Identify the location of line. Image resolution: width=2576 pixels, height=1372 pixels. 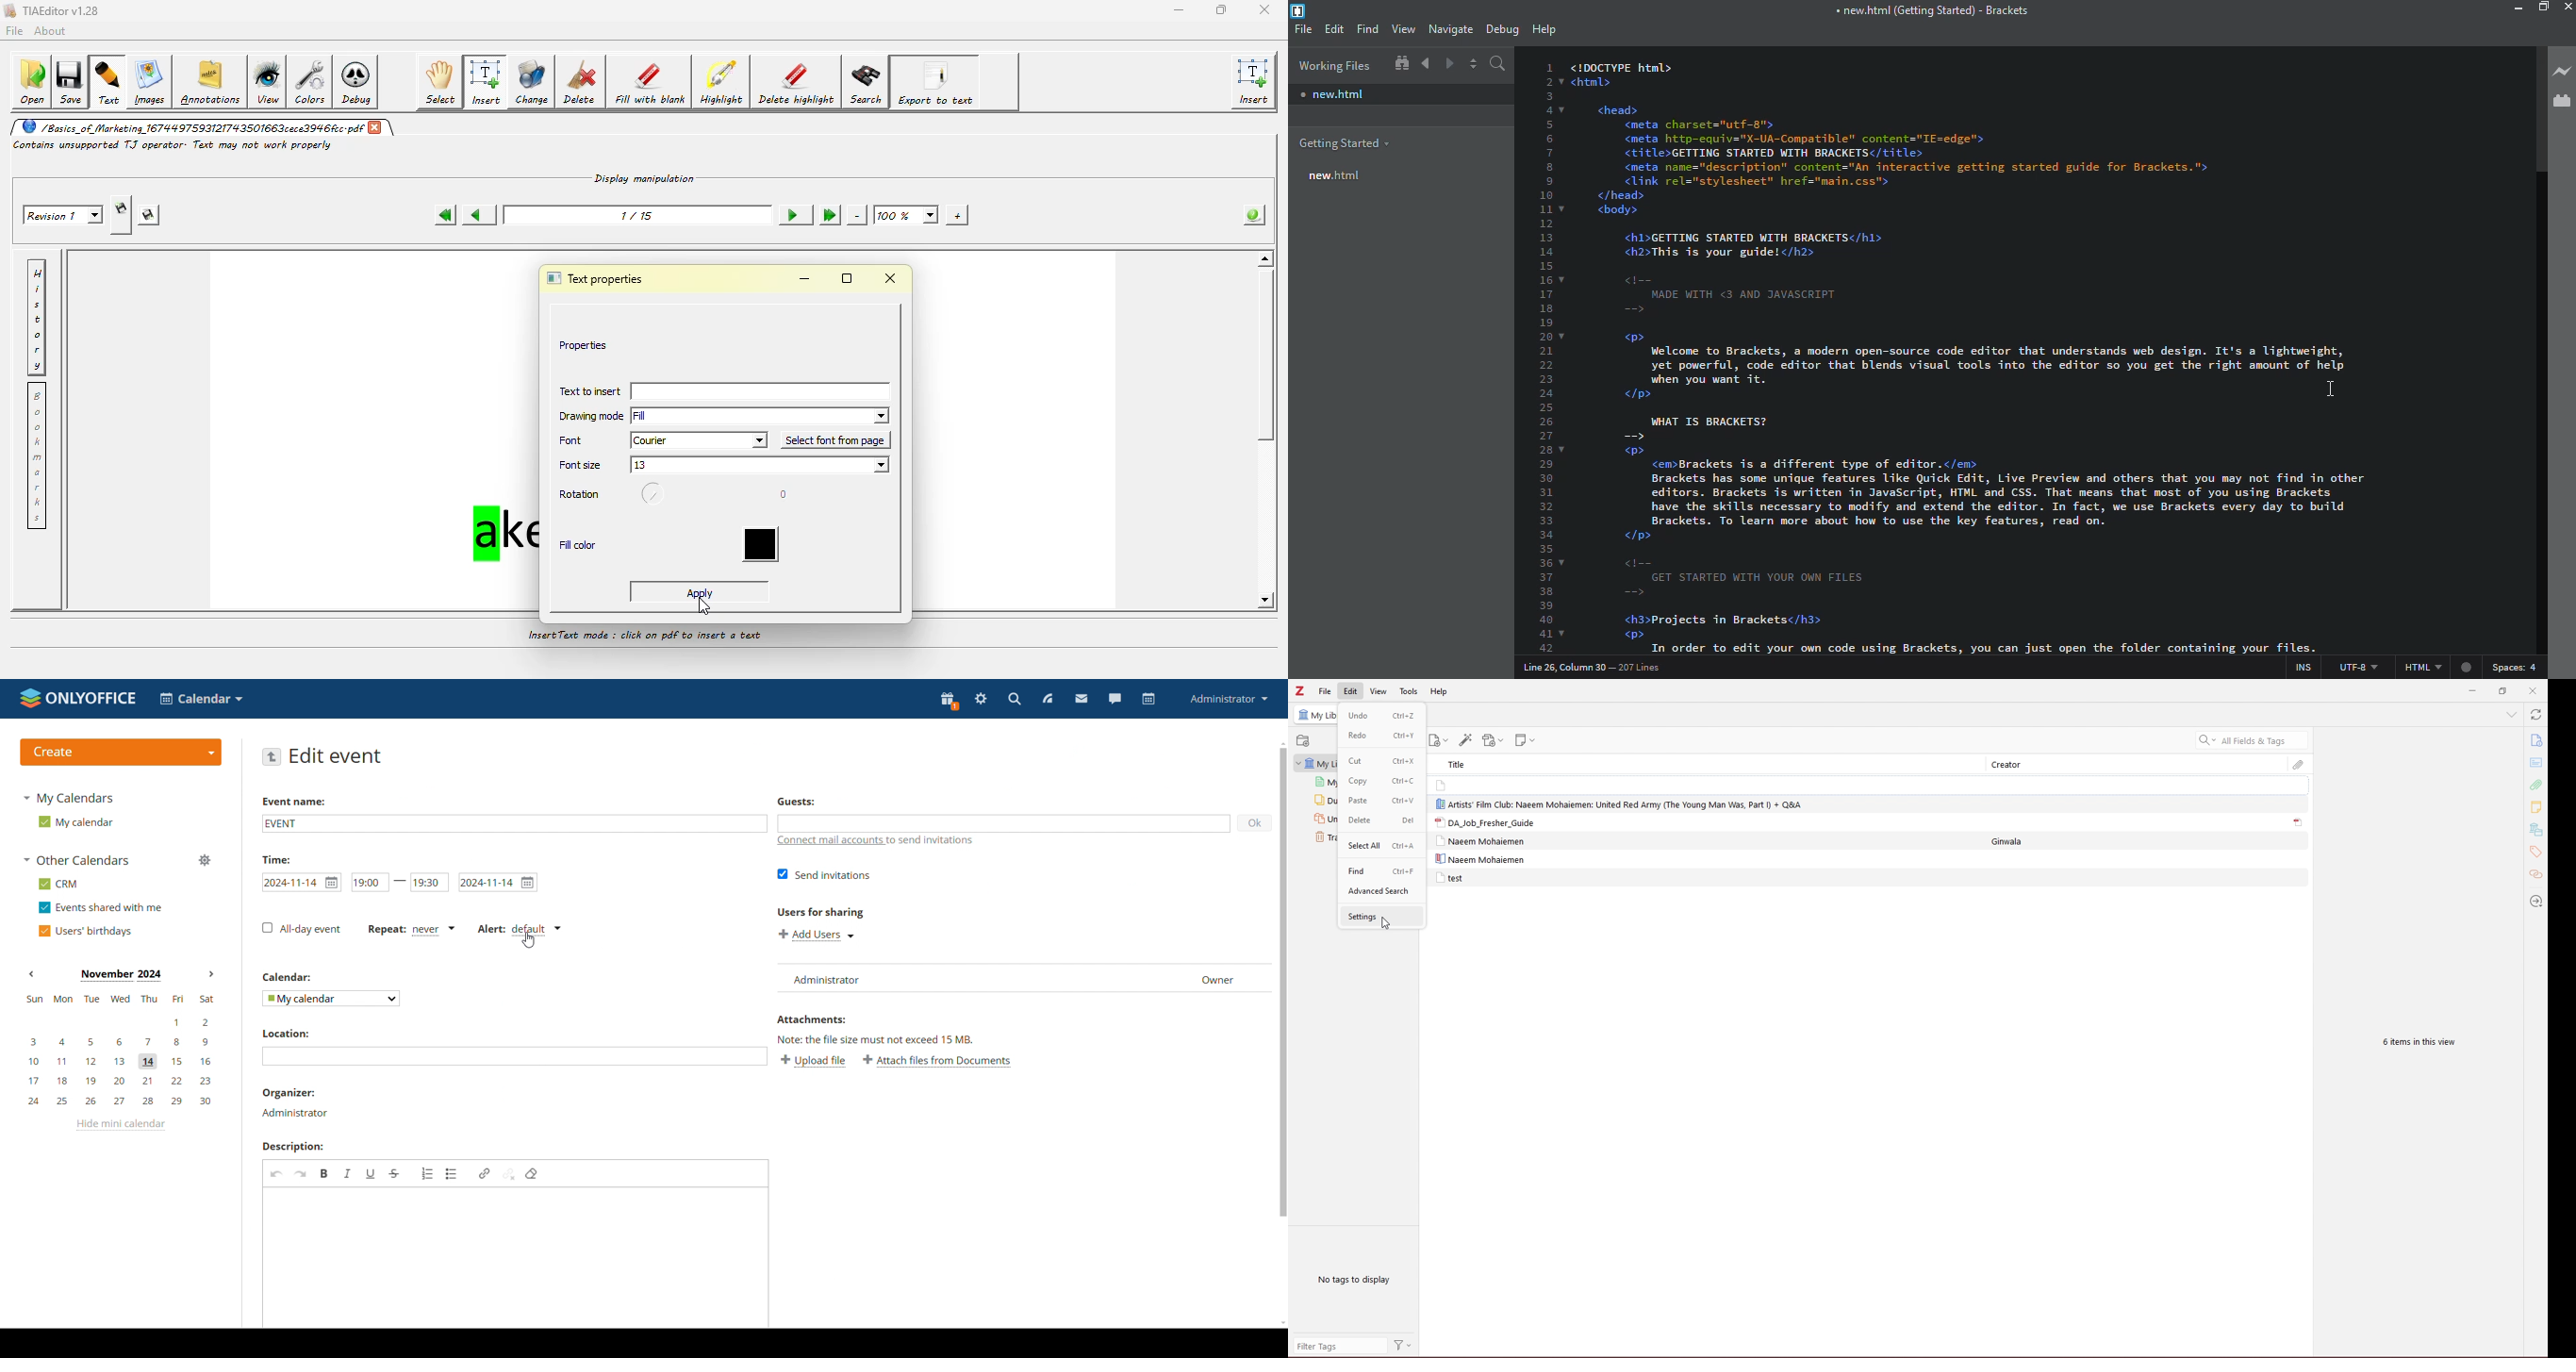
(1596, 667).